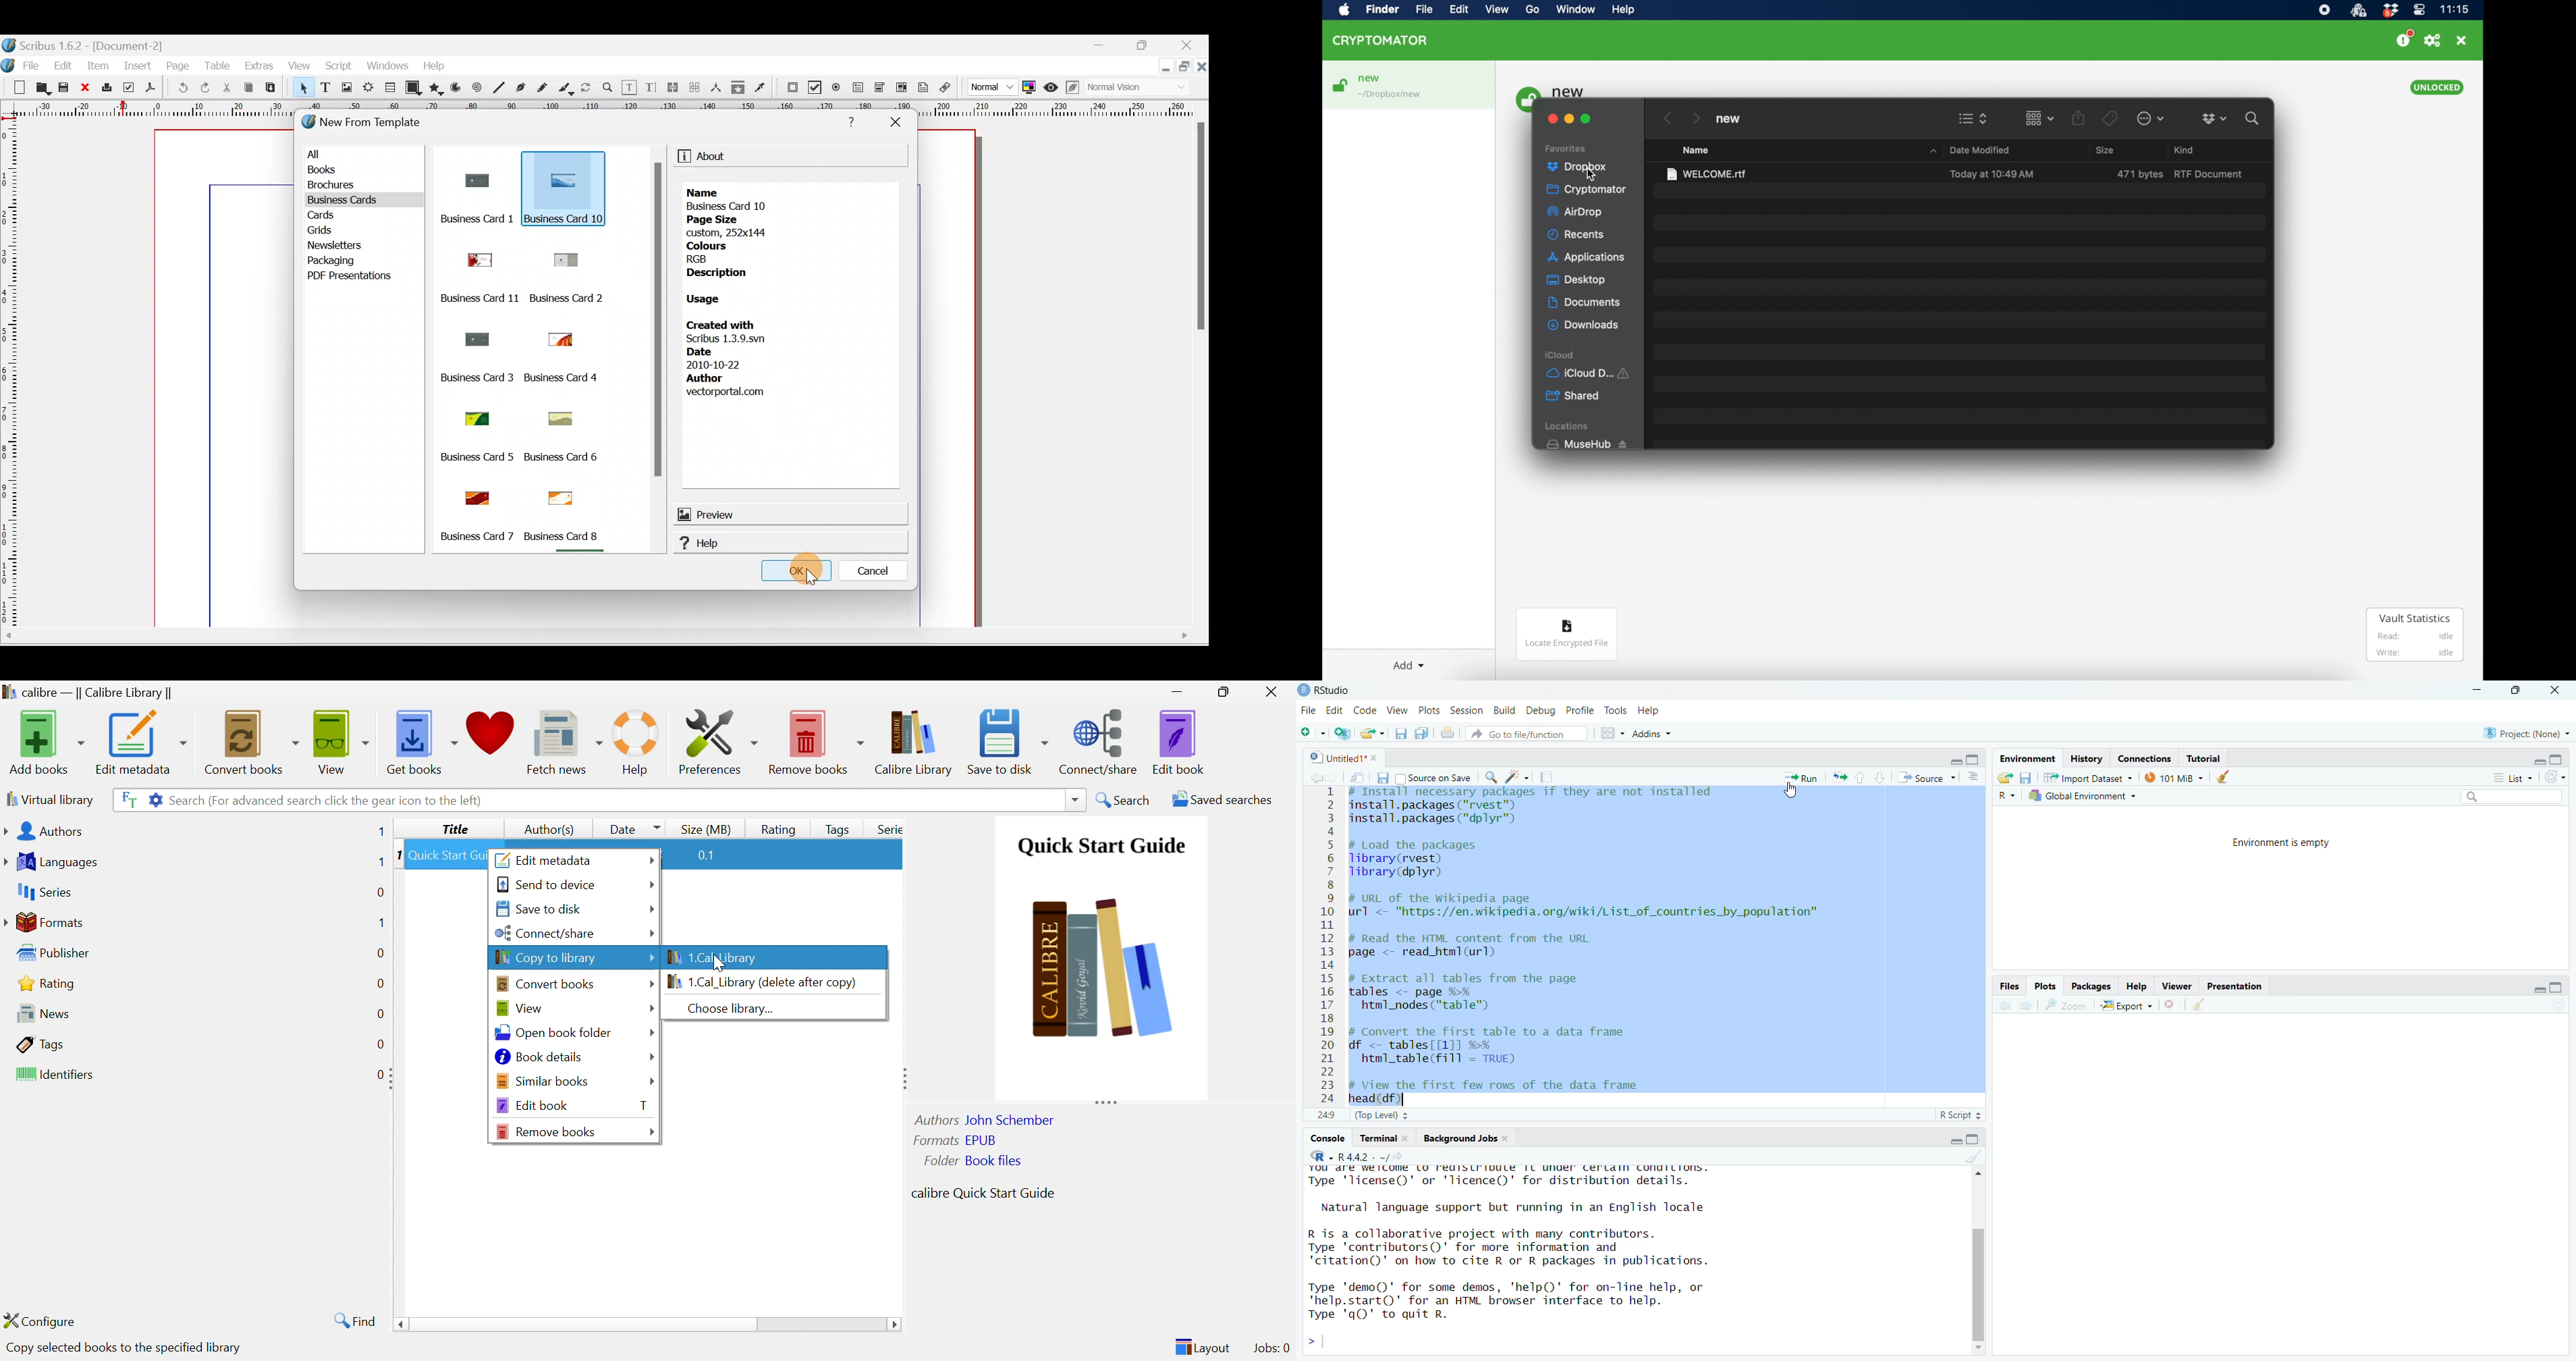 Image resolution: width=2576 pixels, height=1372 pixels. I want to click on Preferences, so click(717, 741).